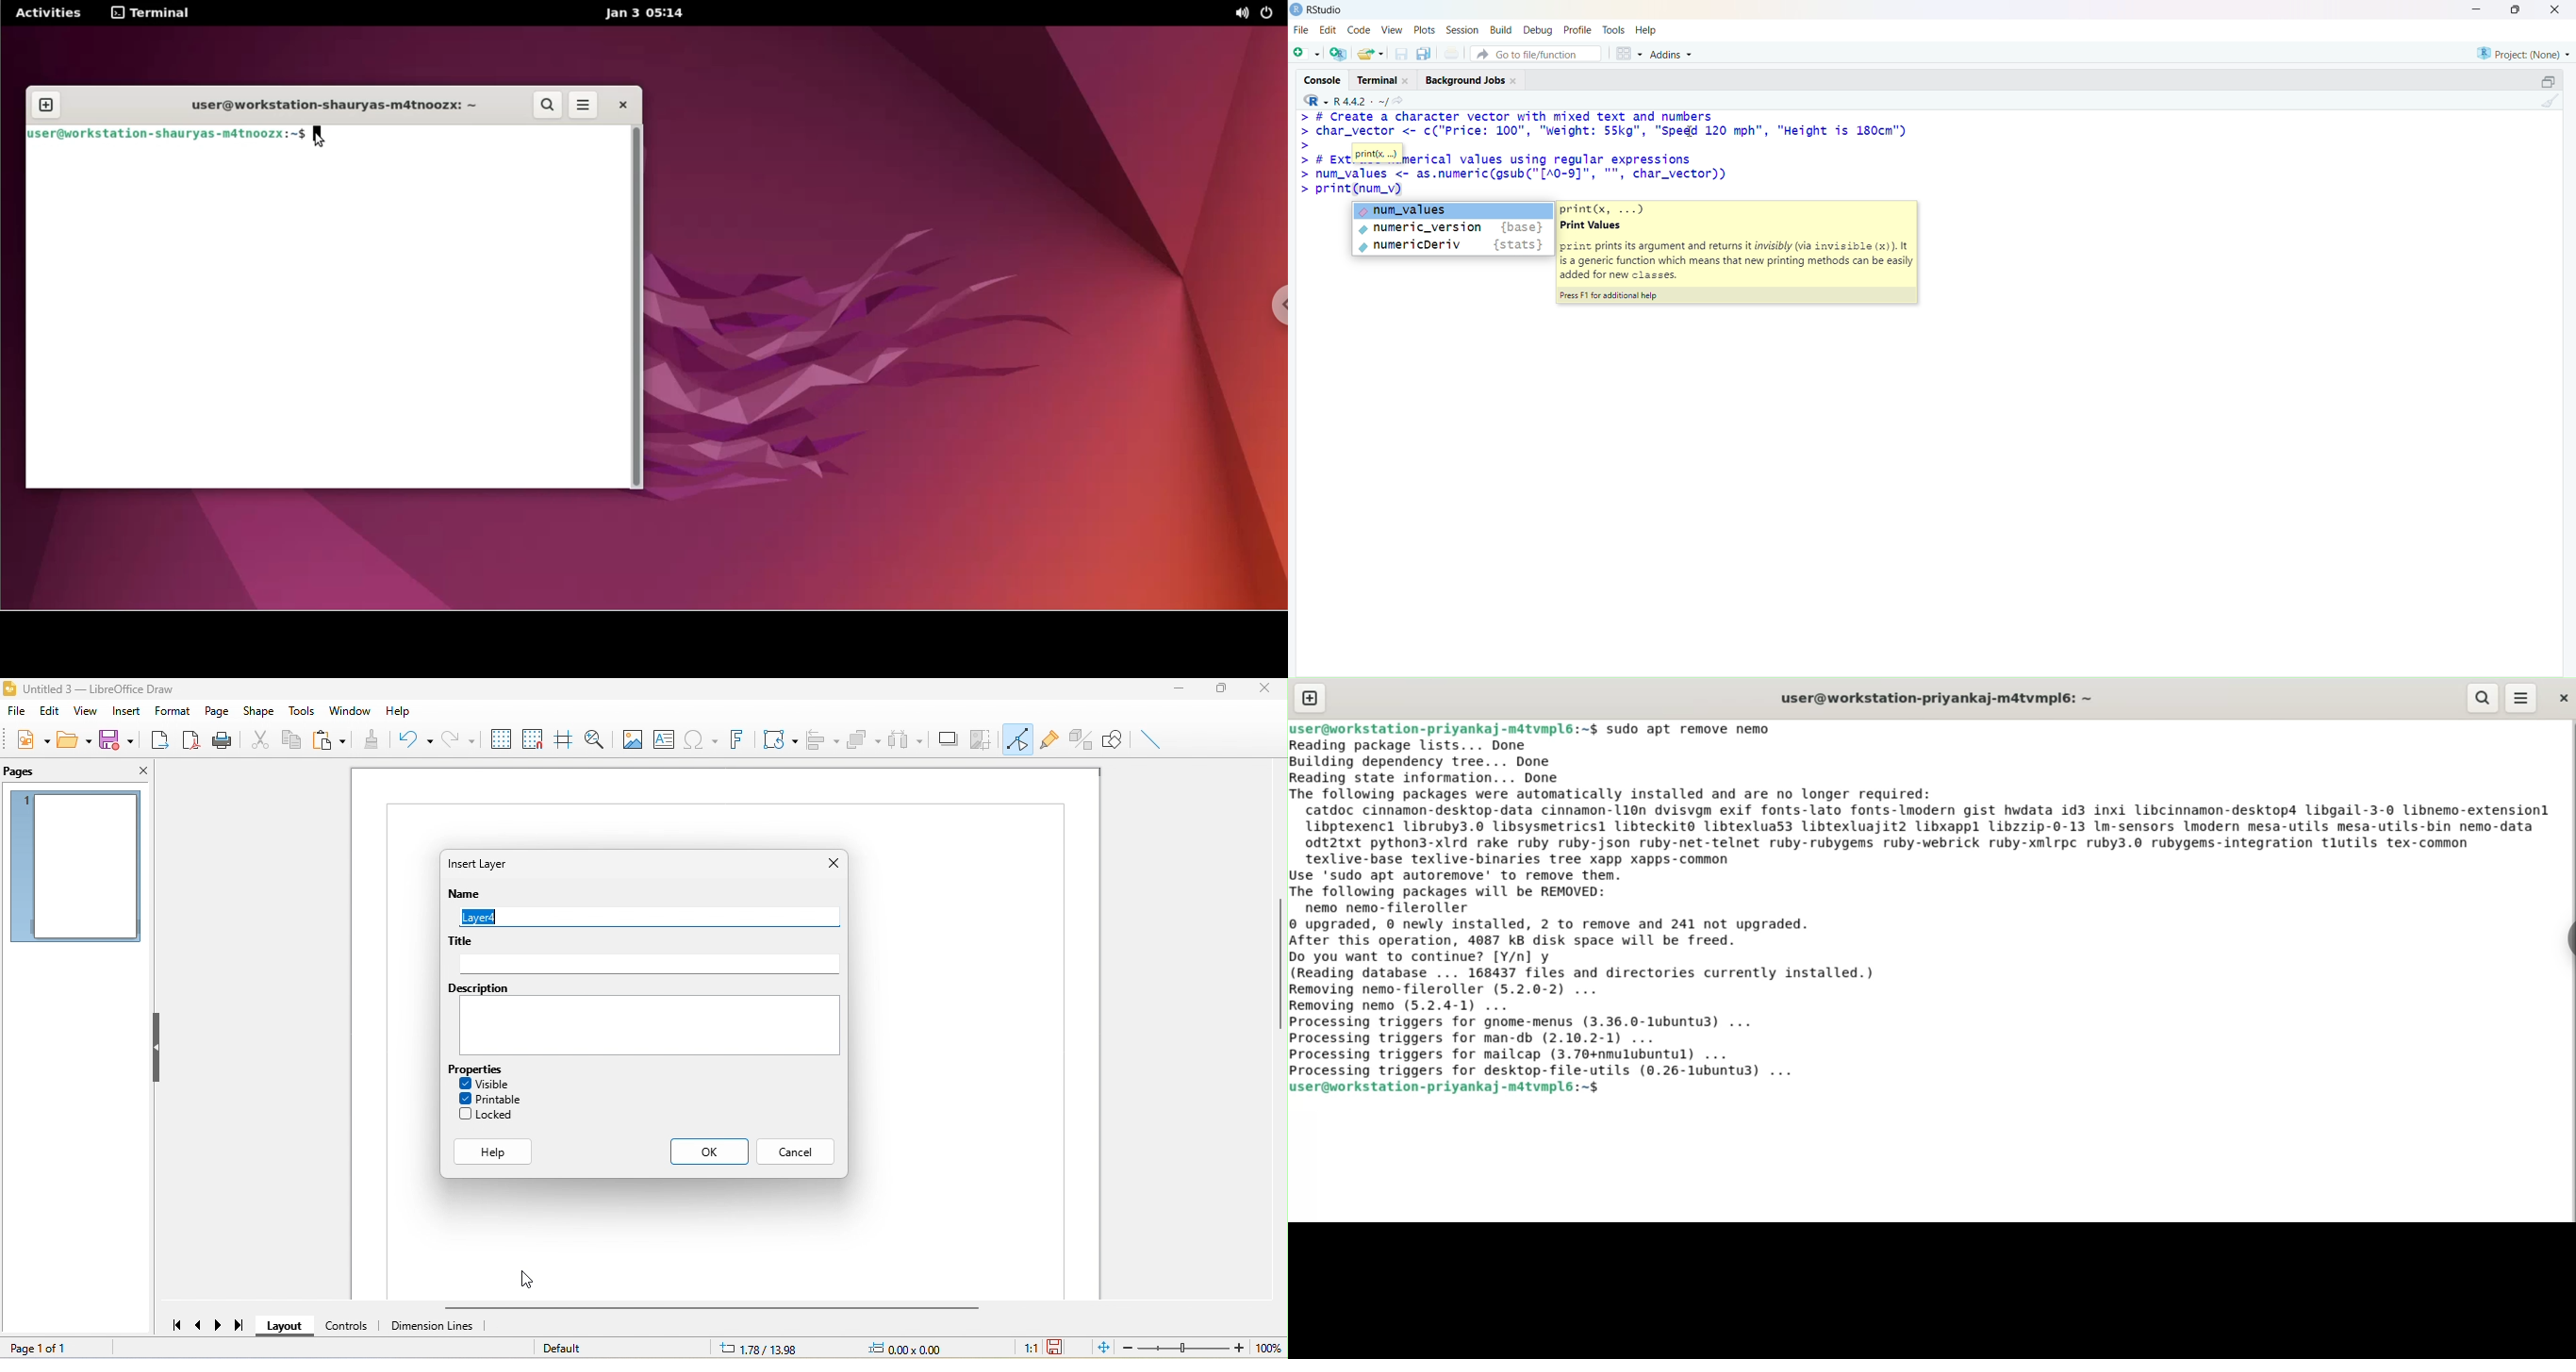 This screenshot has height=1372, width=2576. What do you see at coordinates (1326, 9) in the screenshot?
I see `RStudio` at bounding box center [1326, 9].